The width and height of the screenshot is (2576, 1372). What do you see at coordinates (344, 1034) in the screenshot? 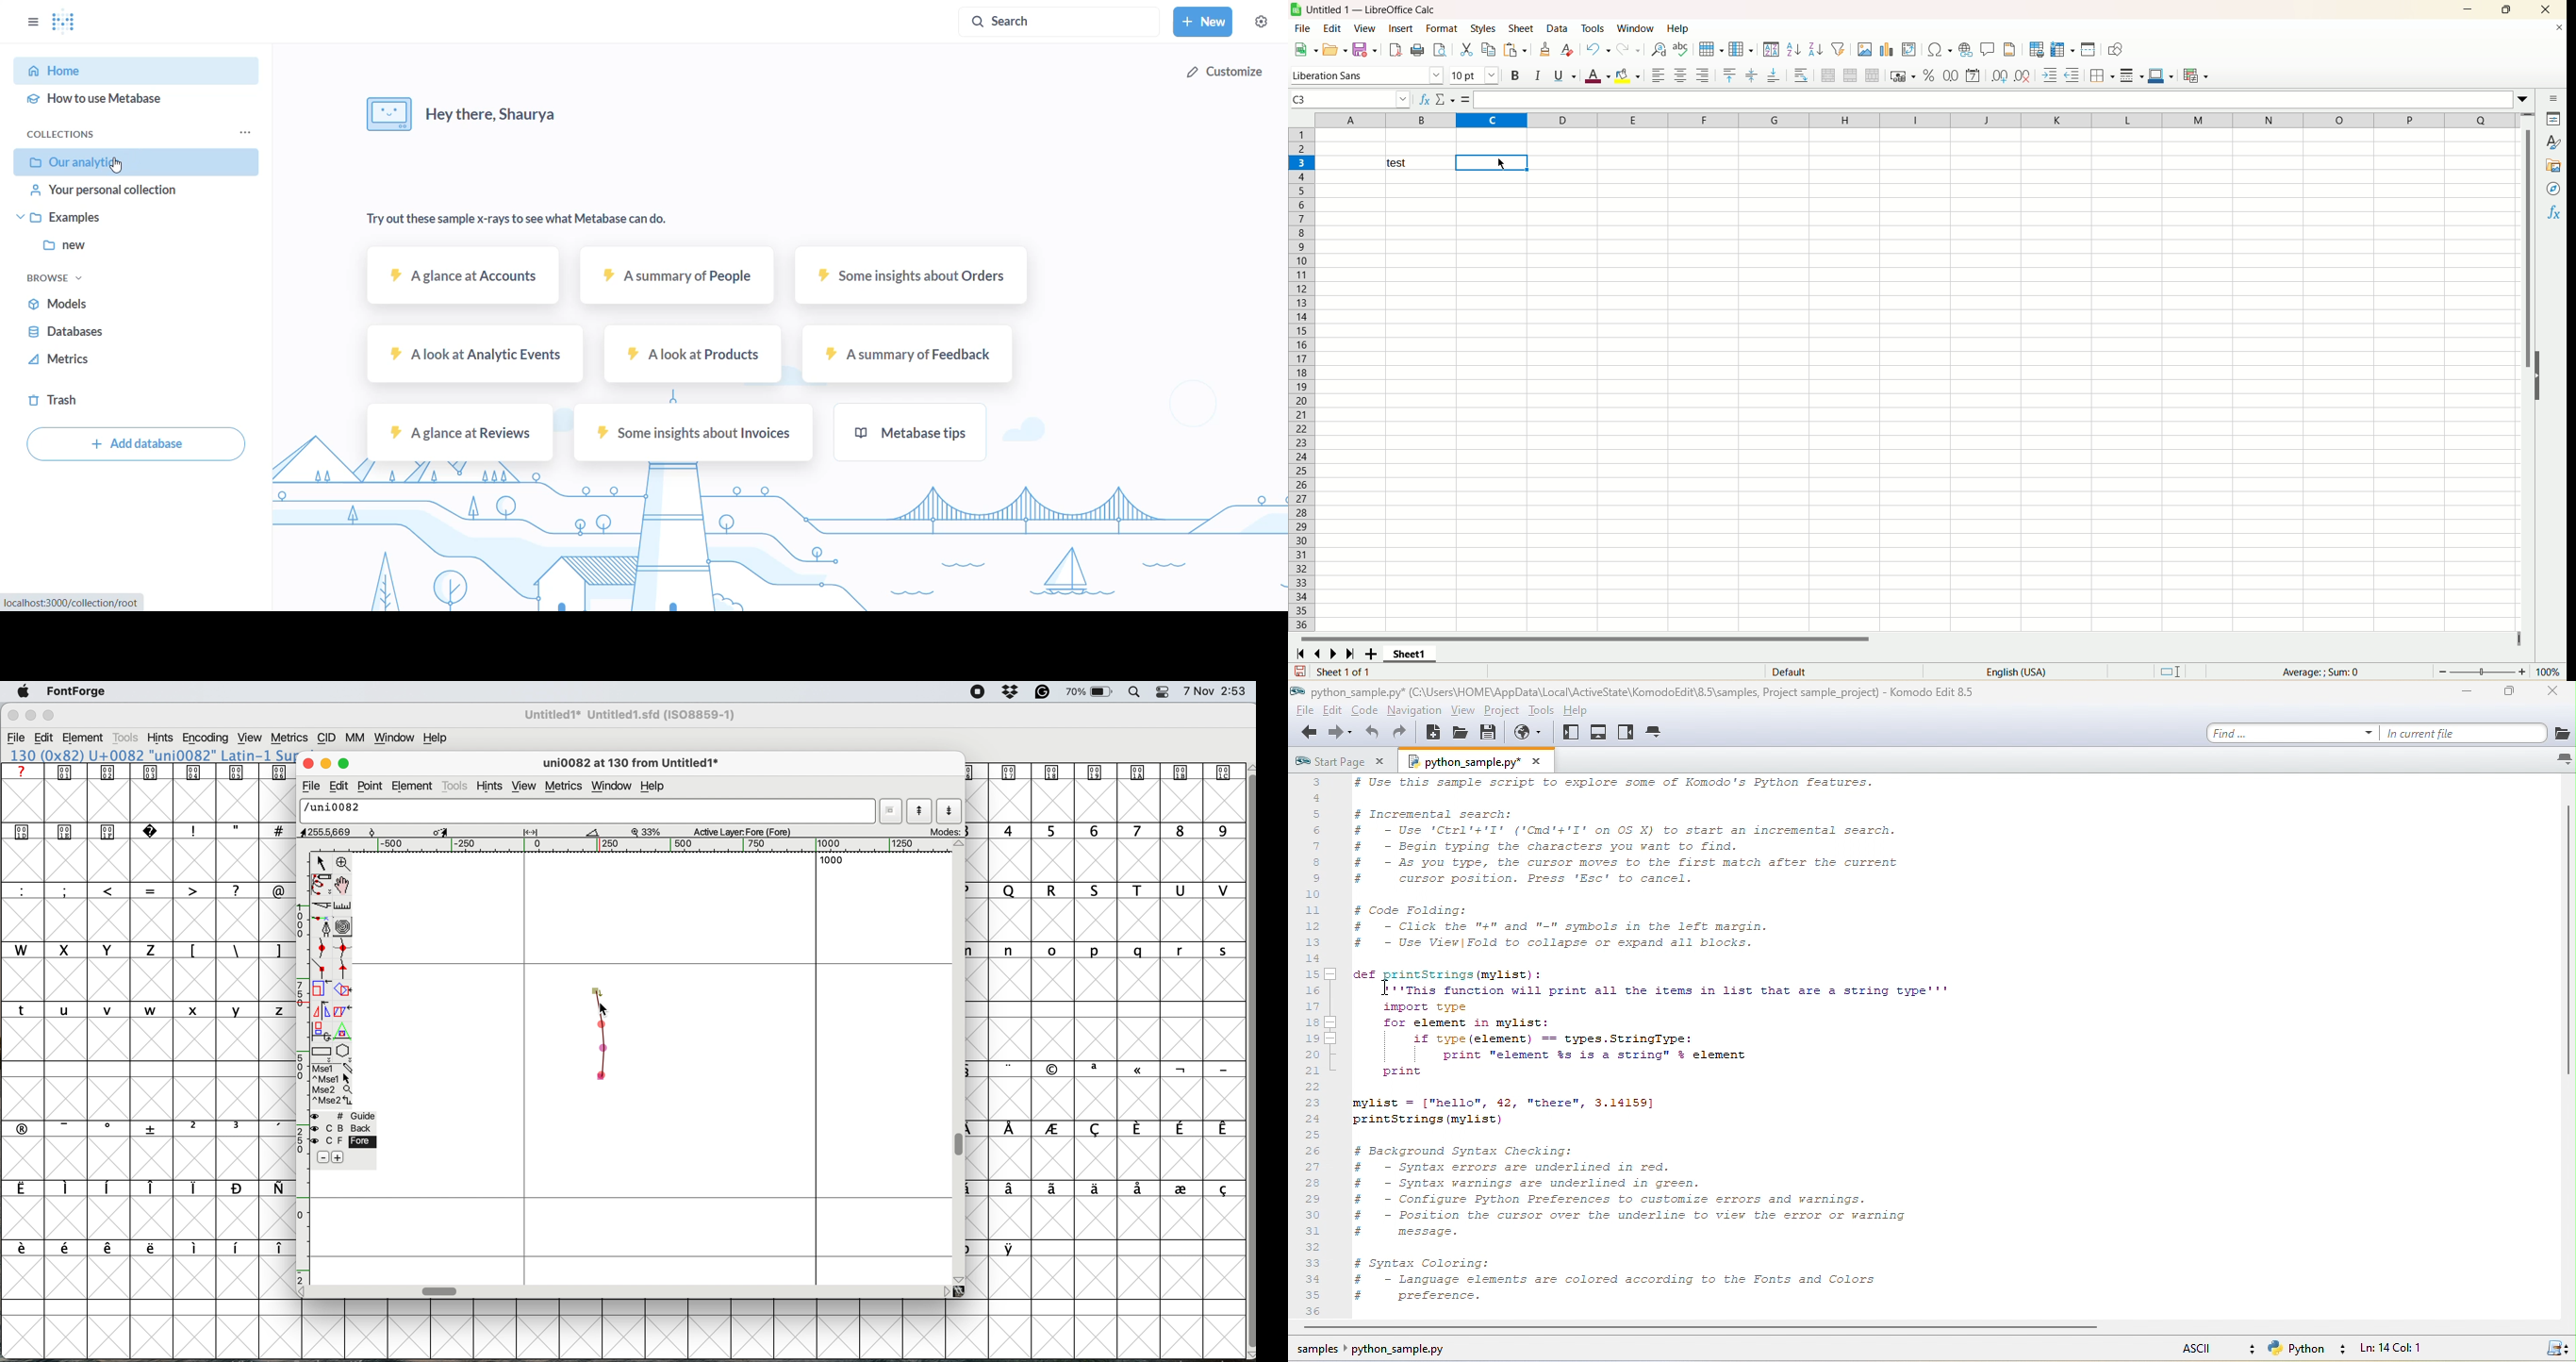
I see `perform a perspective transformation on selection` at bounding box center [344, 1034].